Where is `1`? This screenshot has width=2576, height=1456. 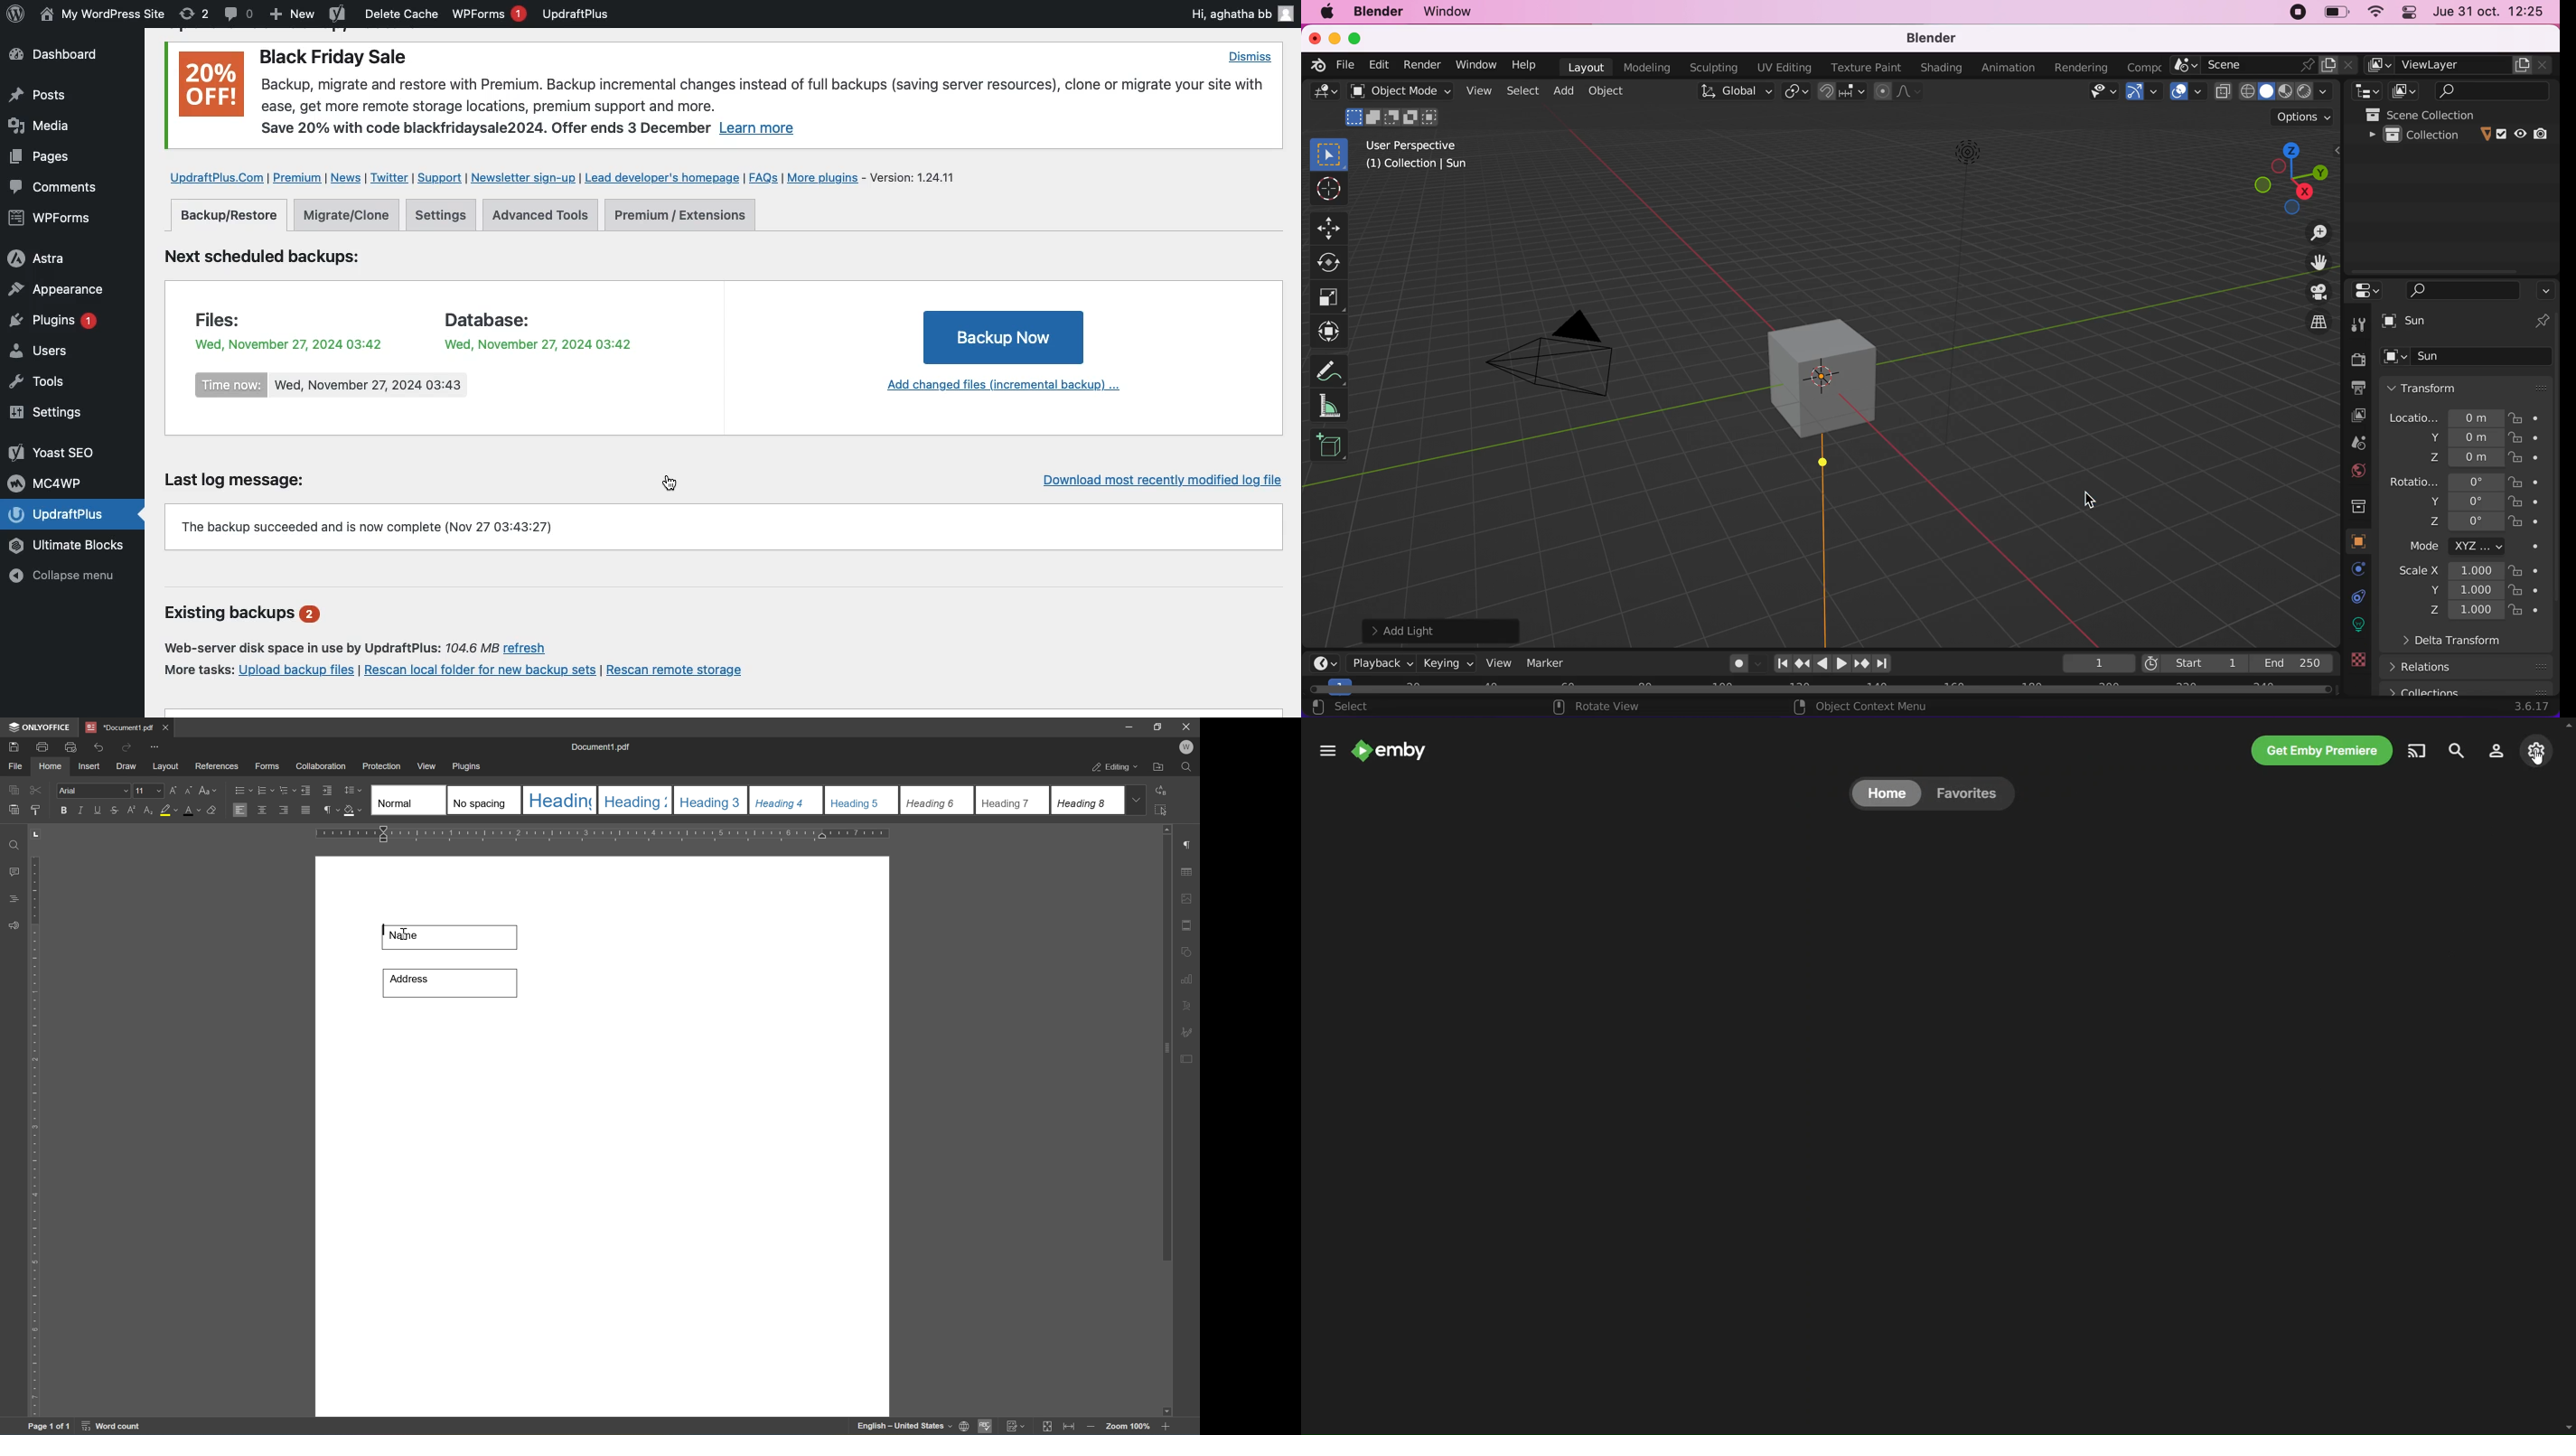
1 is located at coordinates (2092, 661).